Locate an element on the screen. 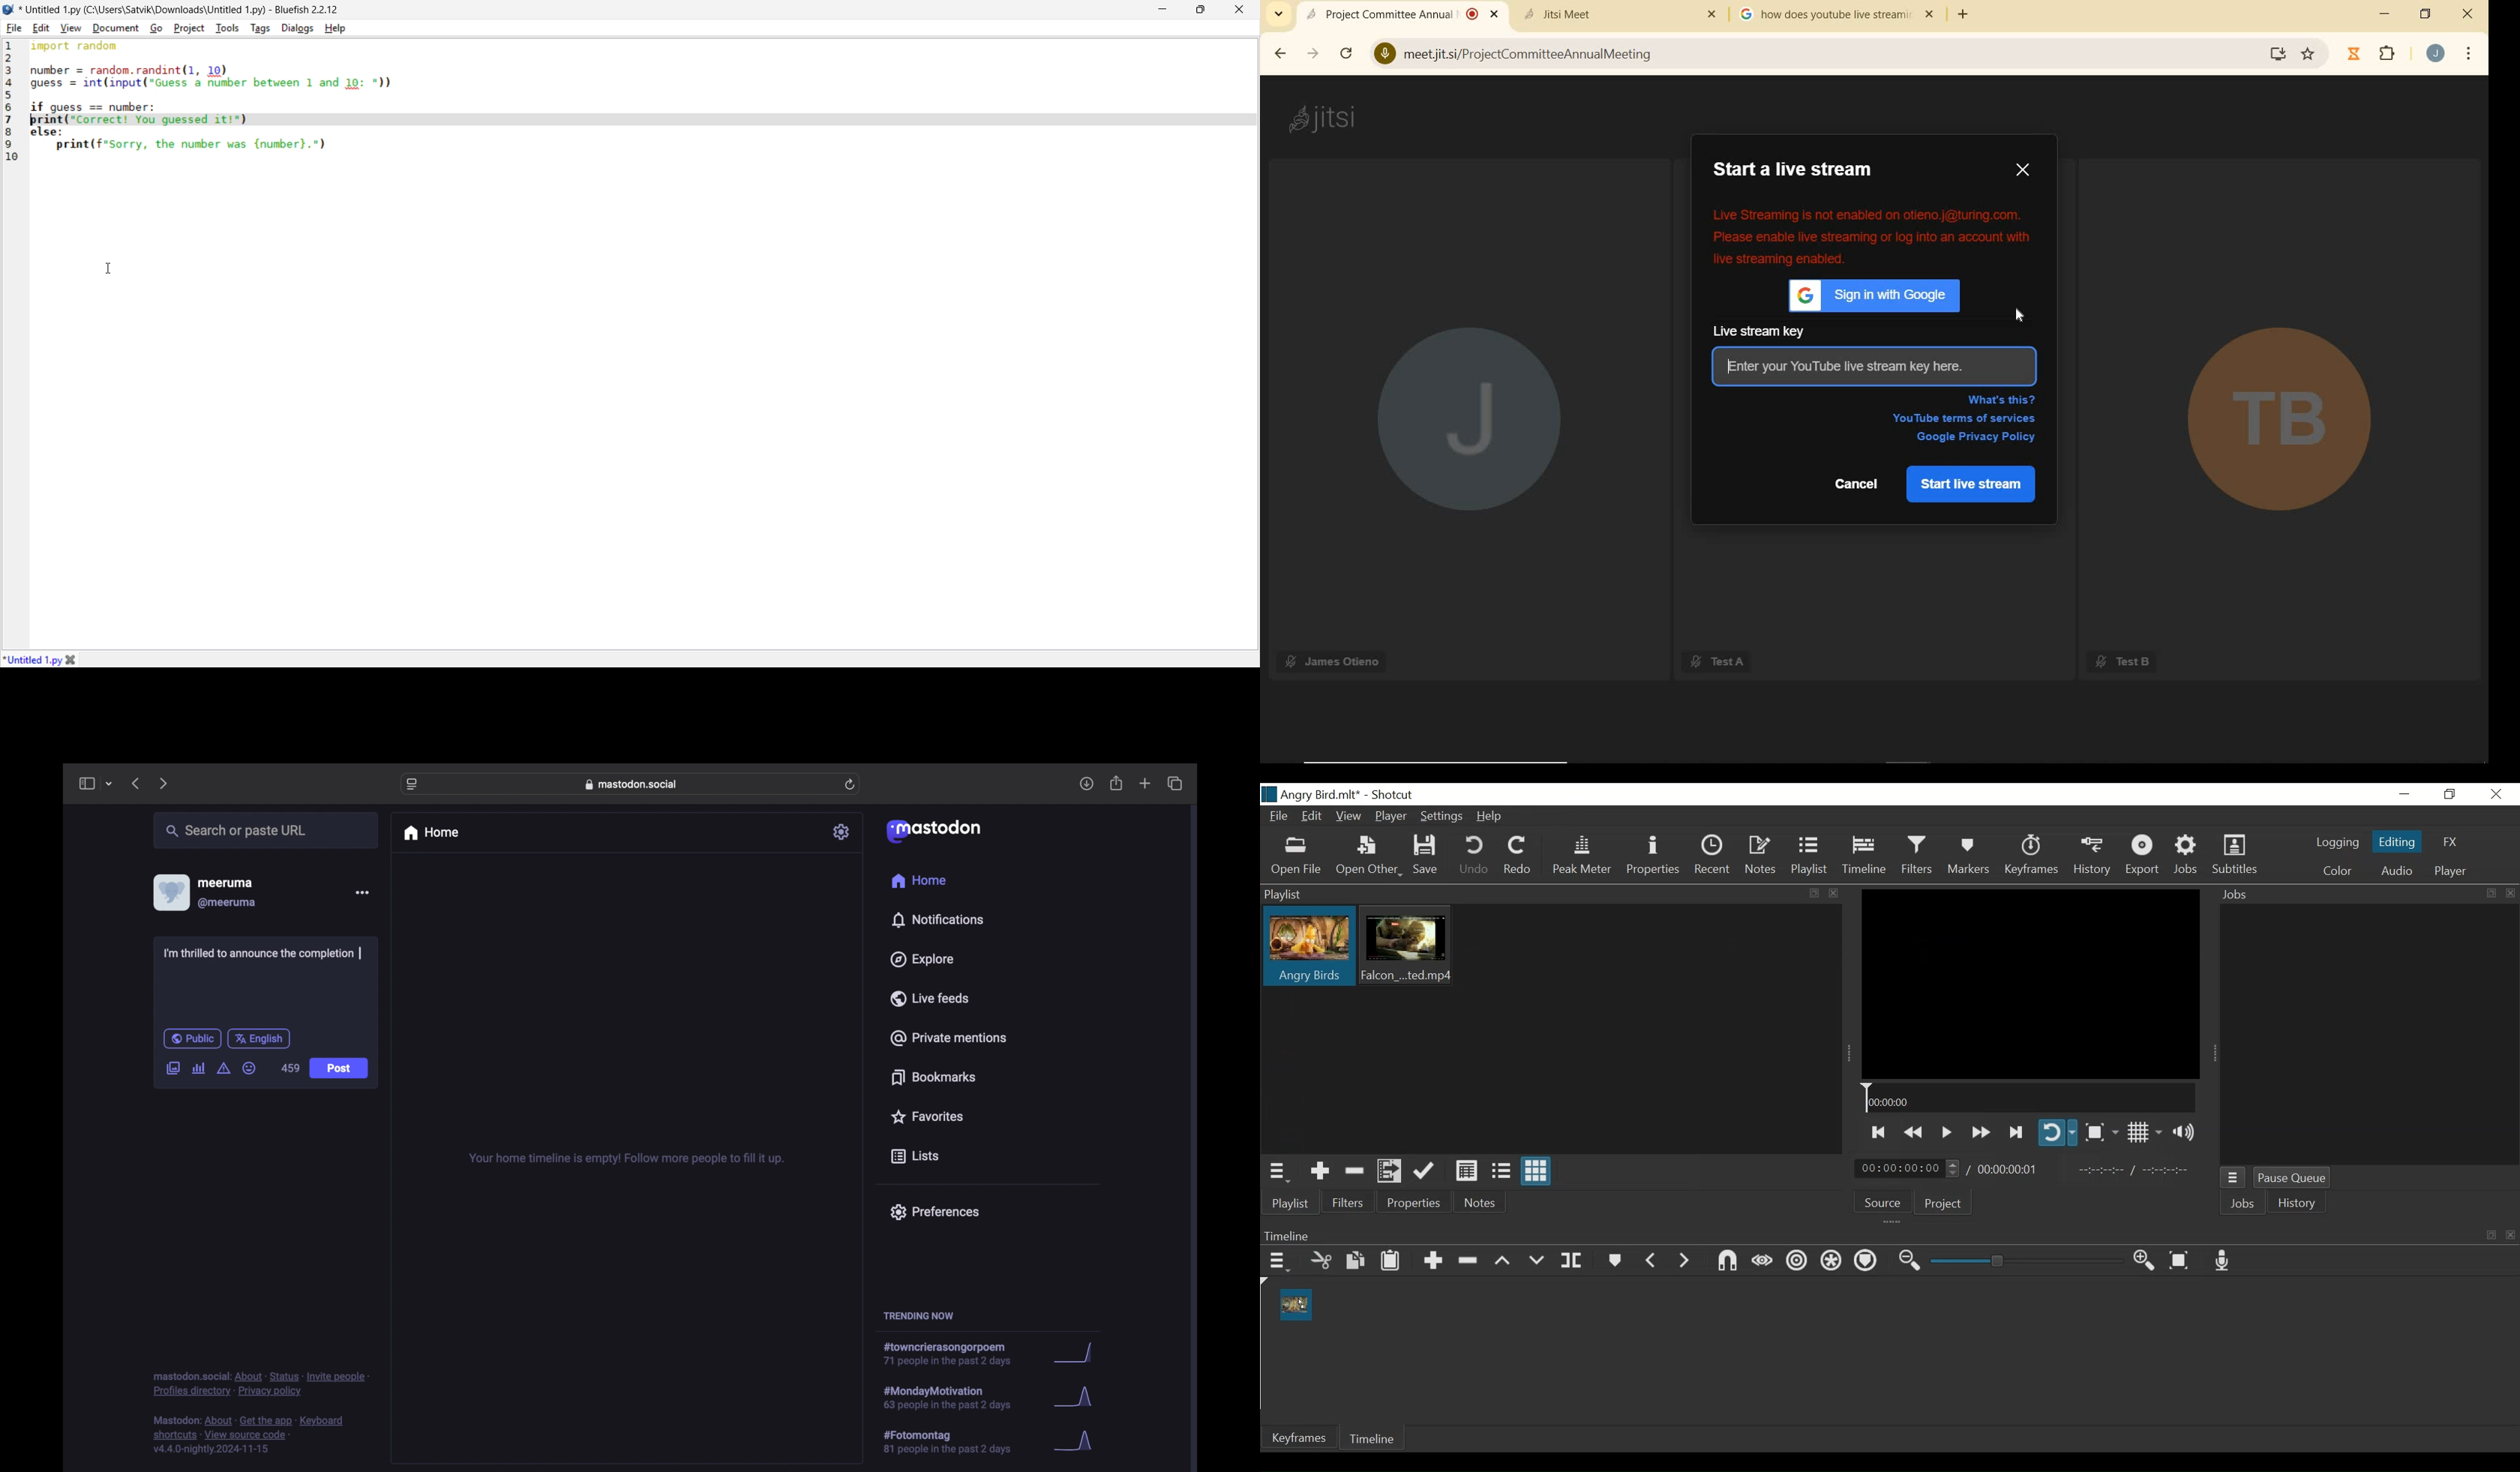 The width and height of the screenshot is (2520, 1484). side bar is located at coordinates (86, 783).